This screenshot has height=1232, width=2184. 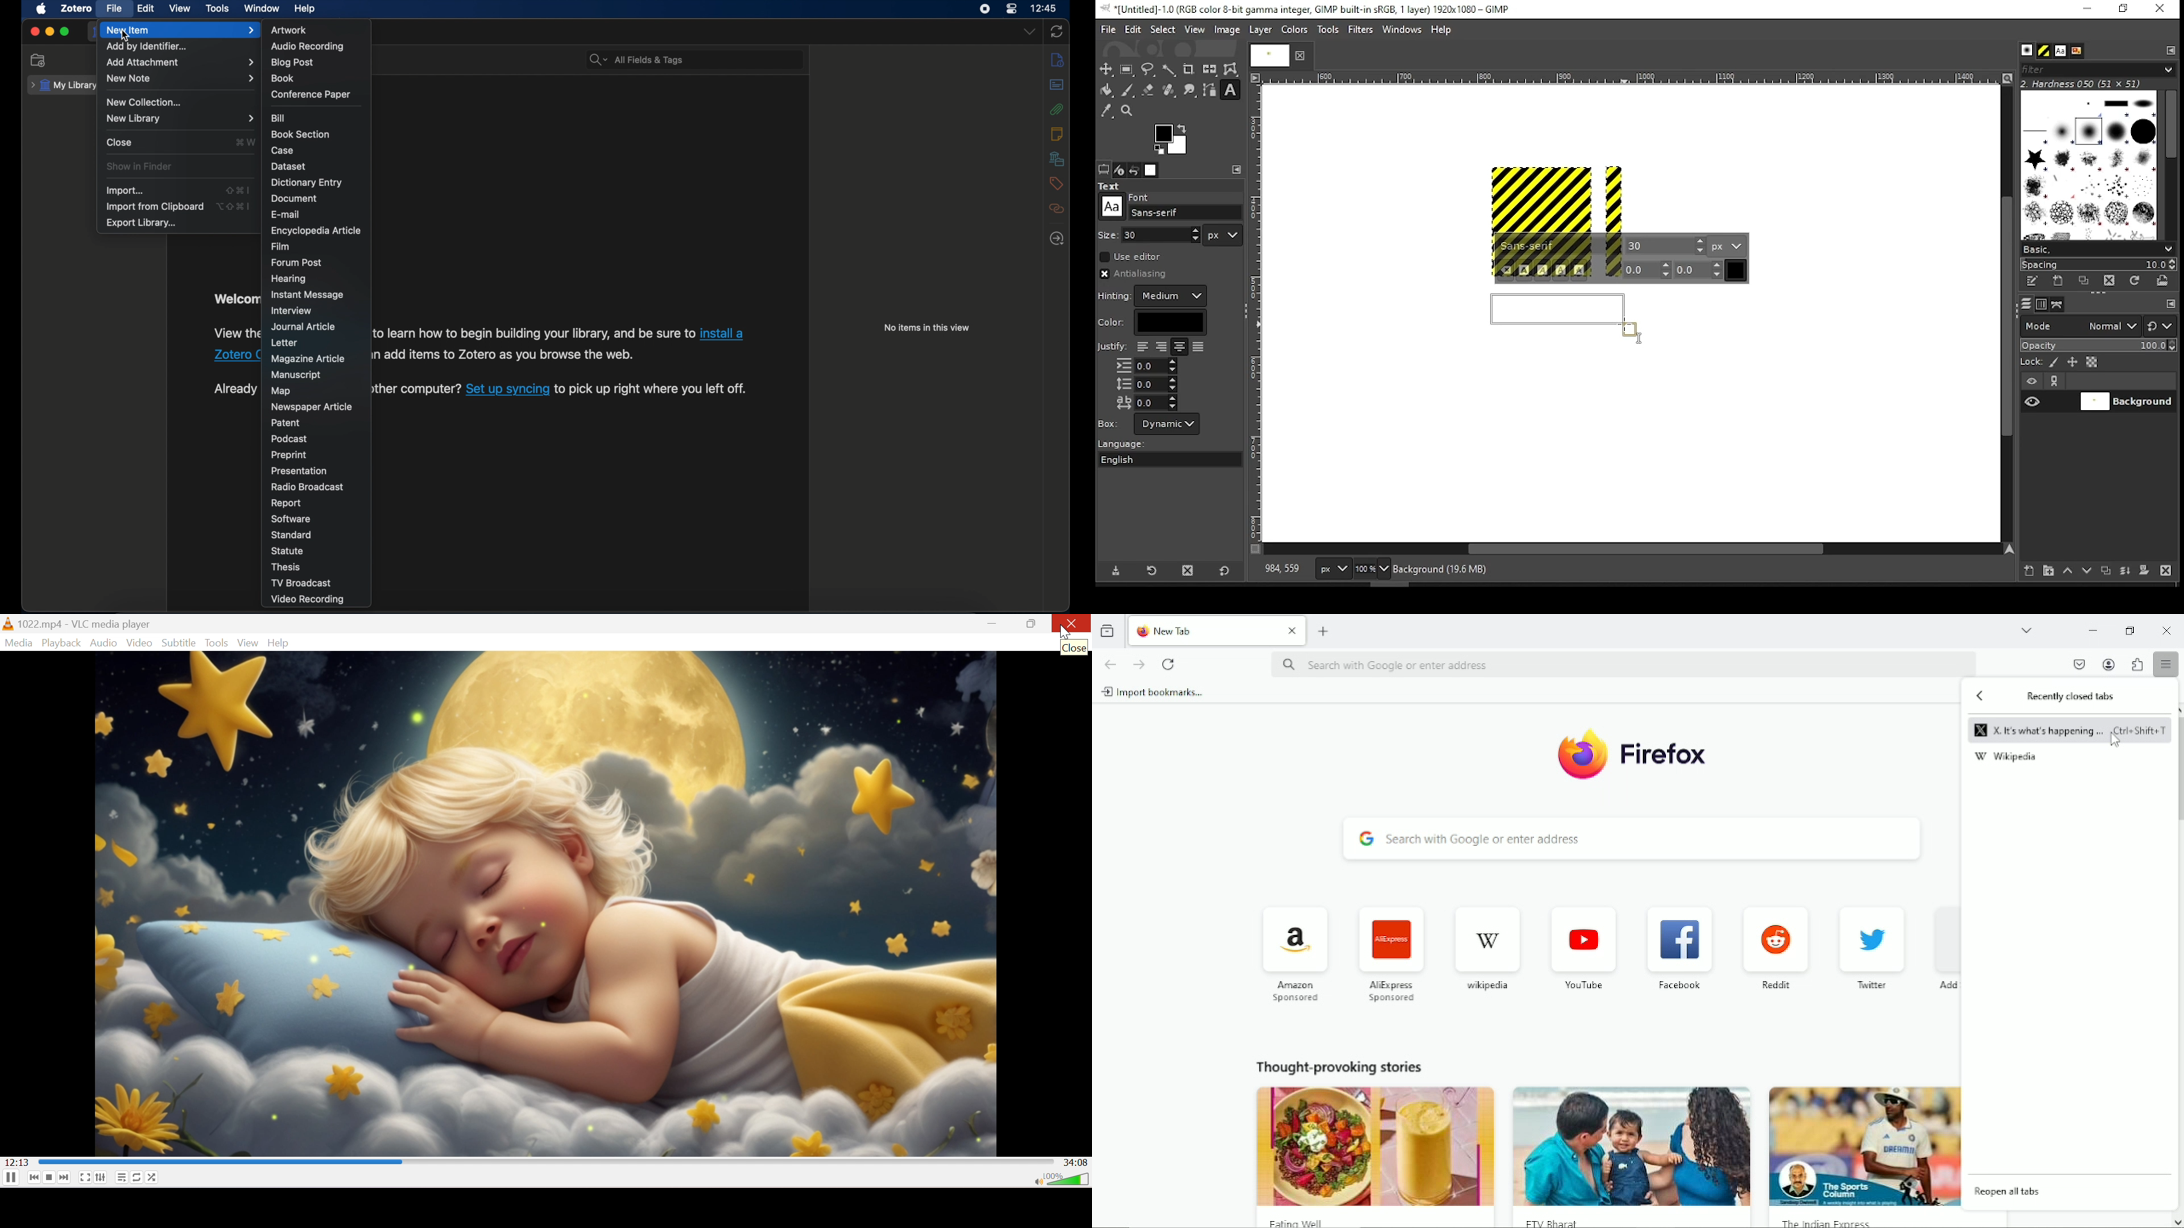 What do you see at coordinates (2144, 571) in the screenshot?
I see `mask  layer` at bounding box center [2144, 571].